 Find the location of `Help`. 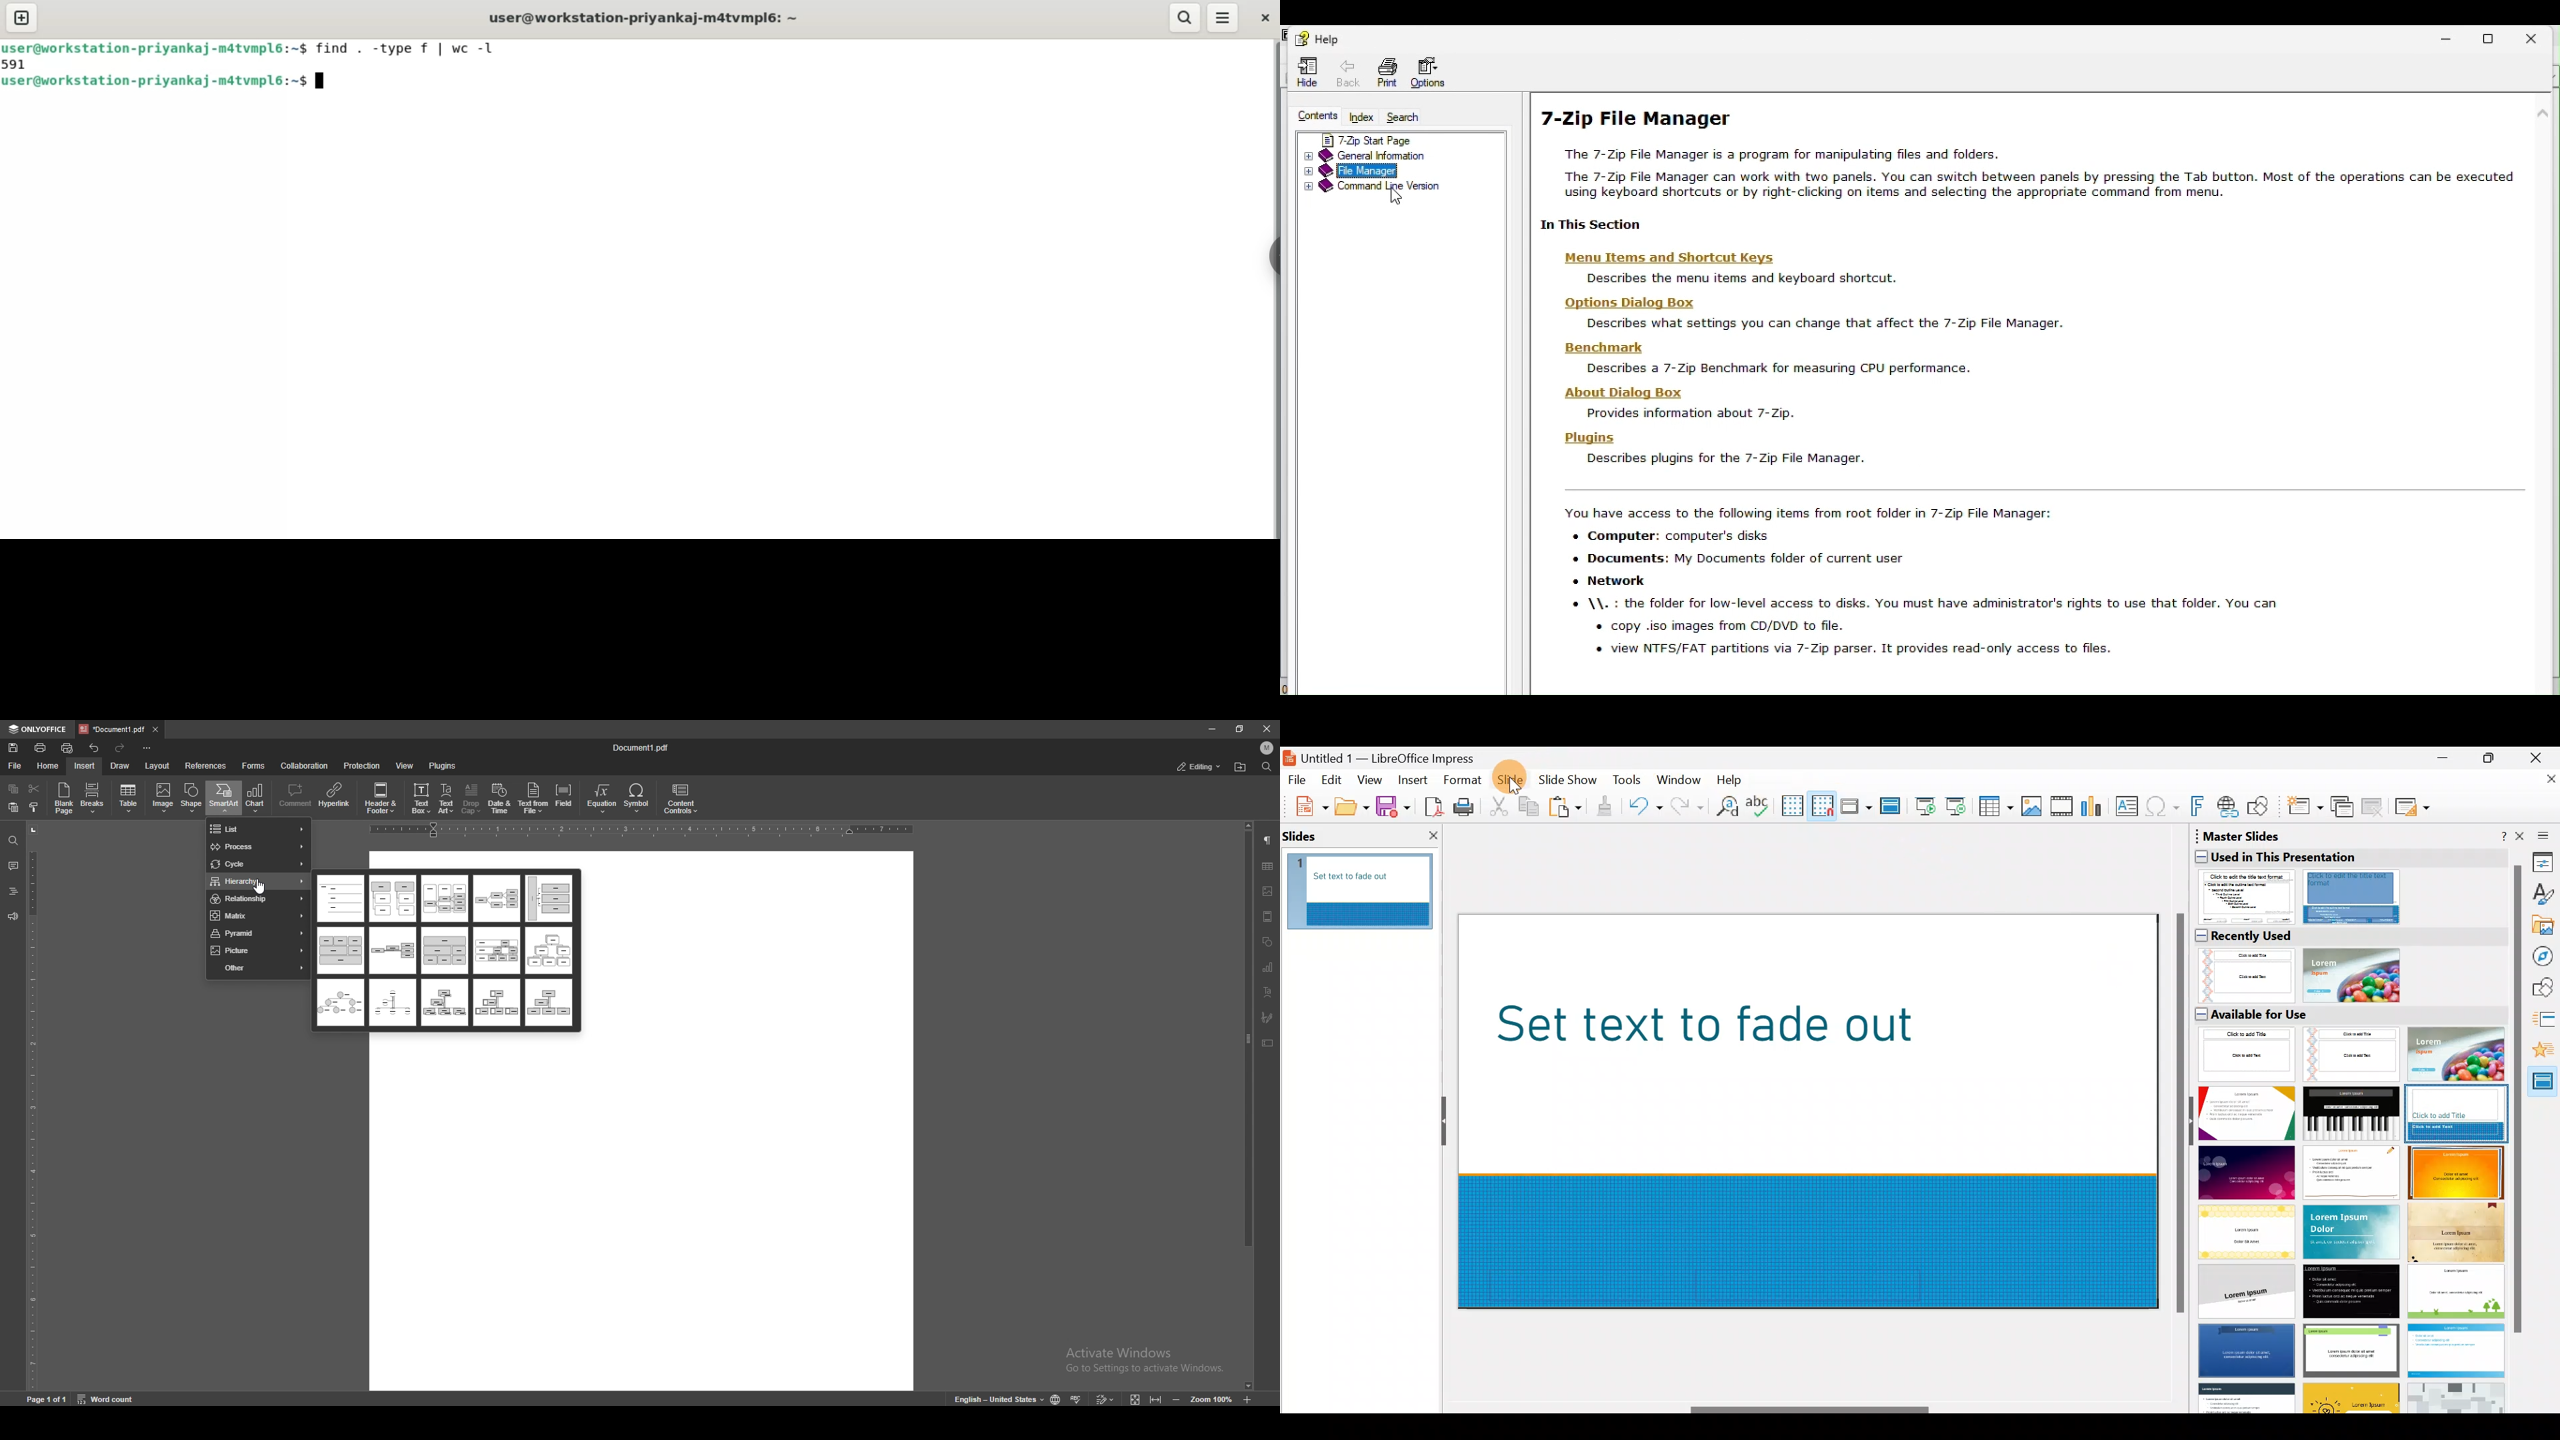

Help is located at coordinates (1732, 779).